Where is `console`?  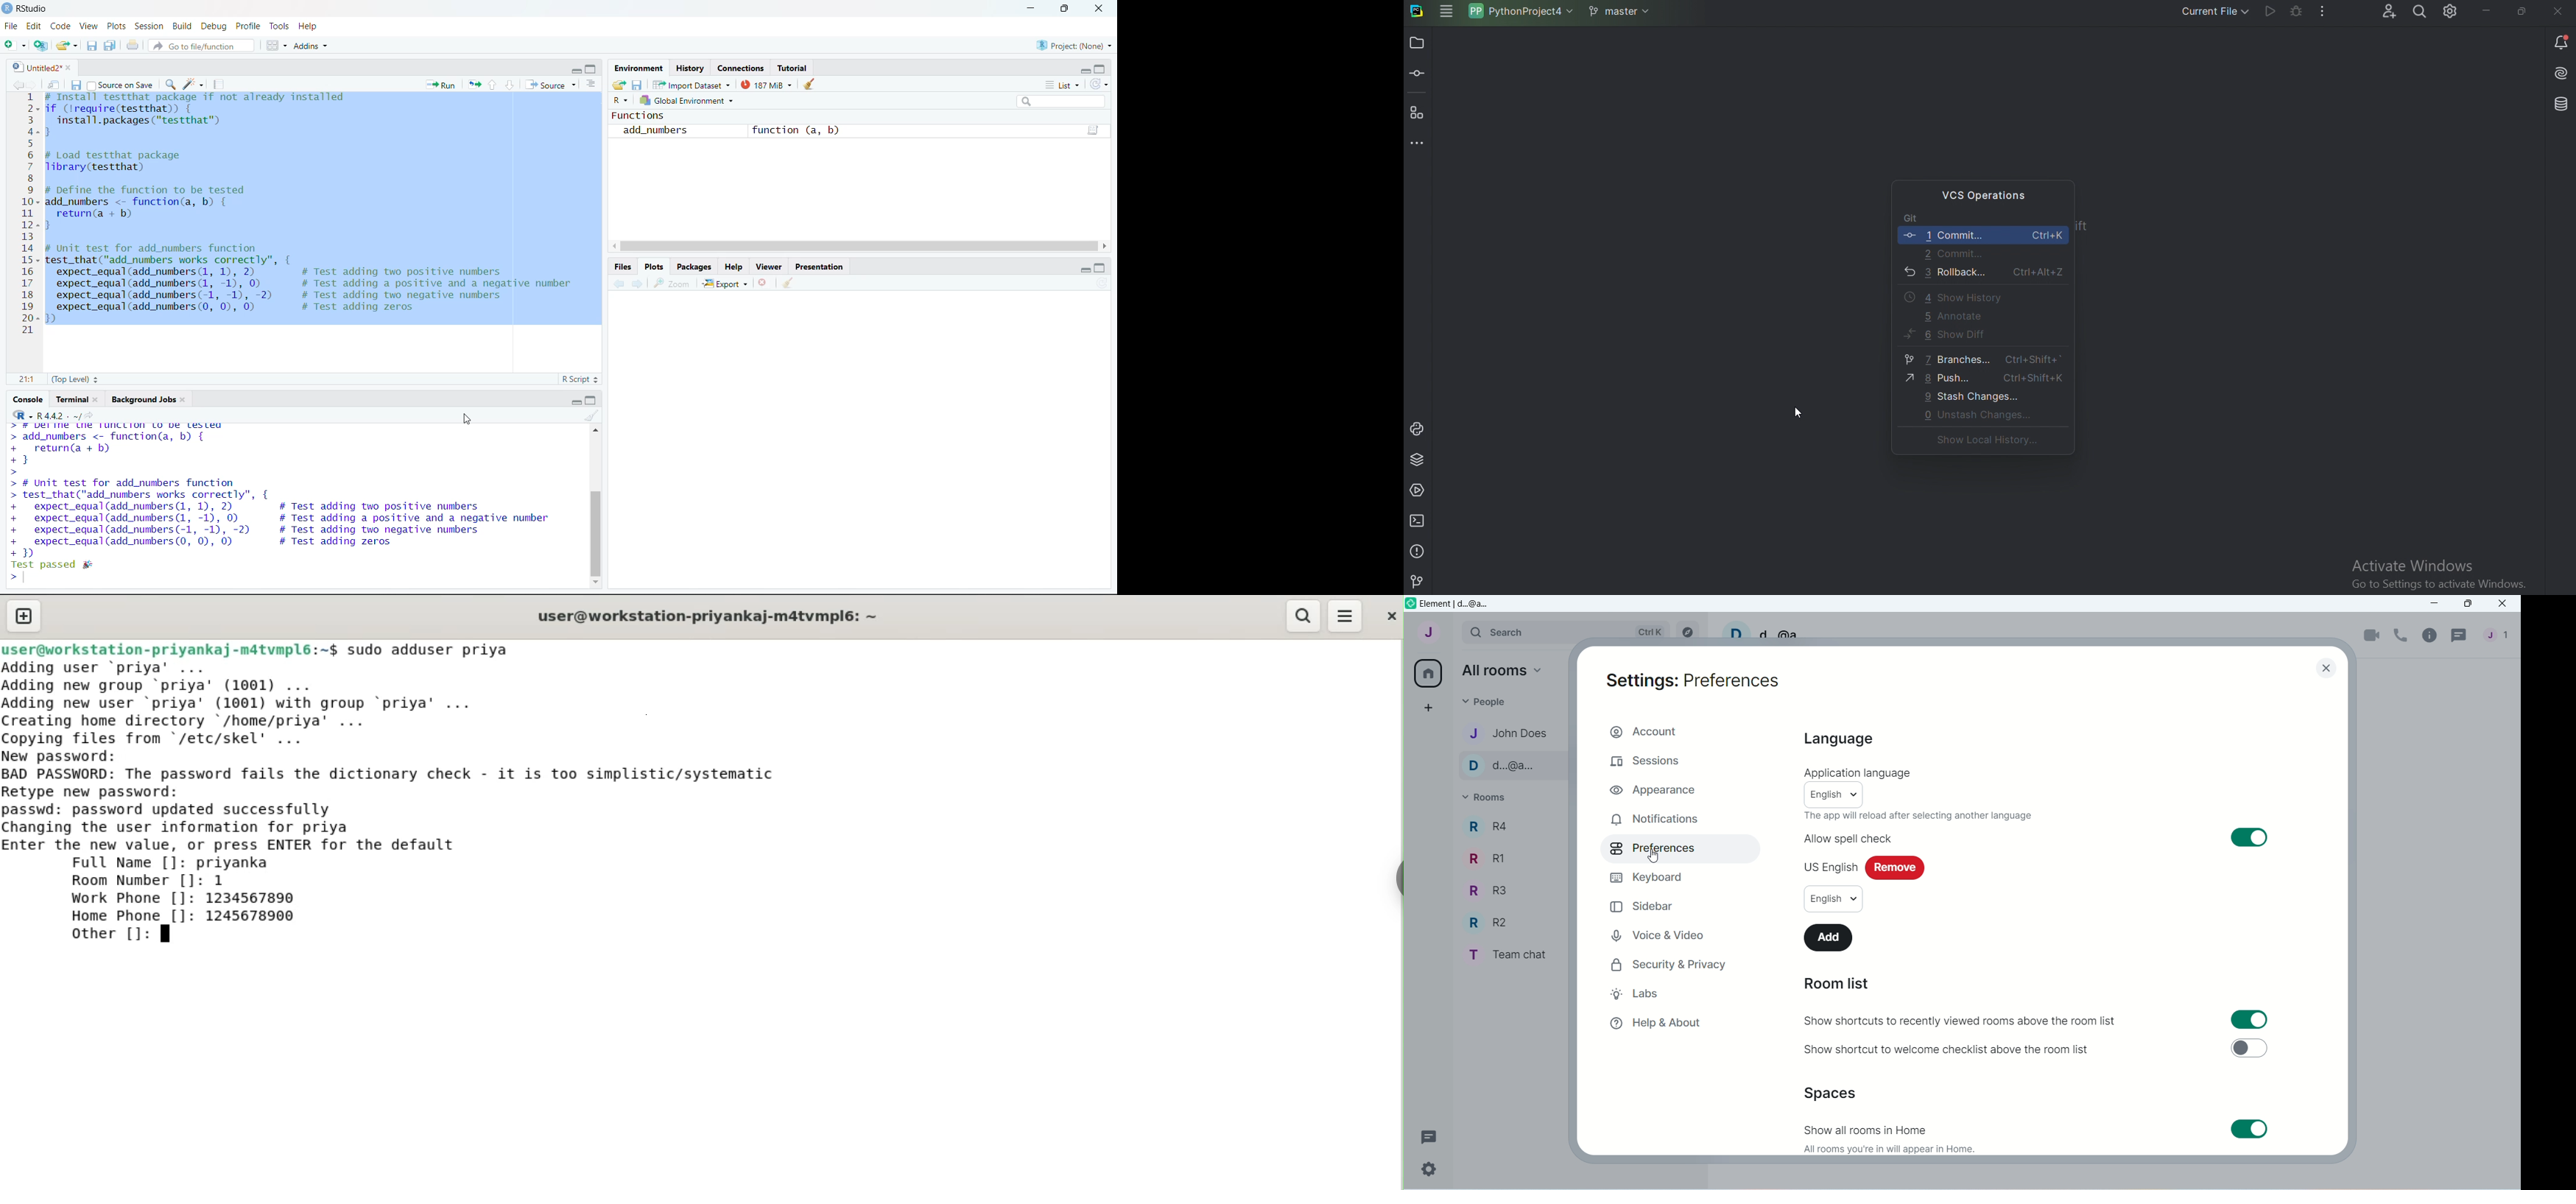 console is located at coordinates (28, 399).